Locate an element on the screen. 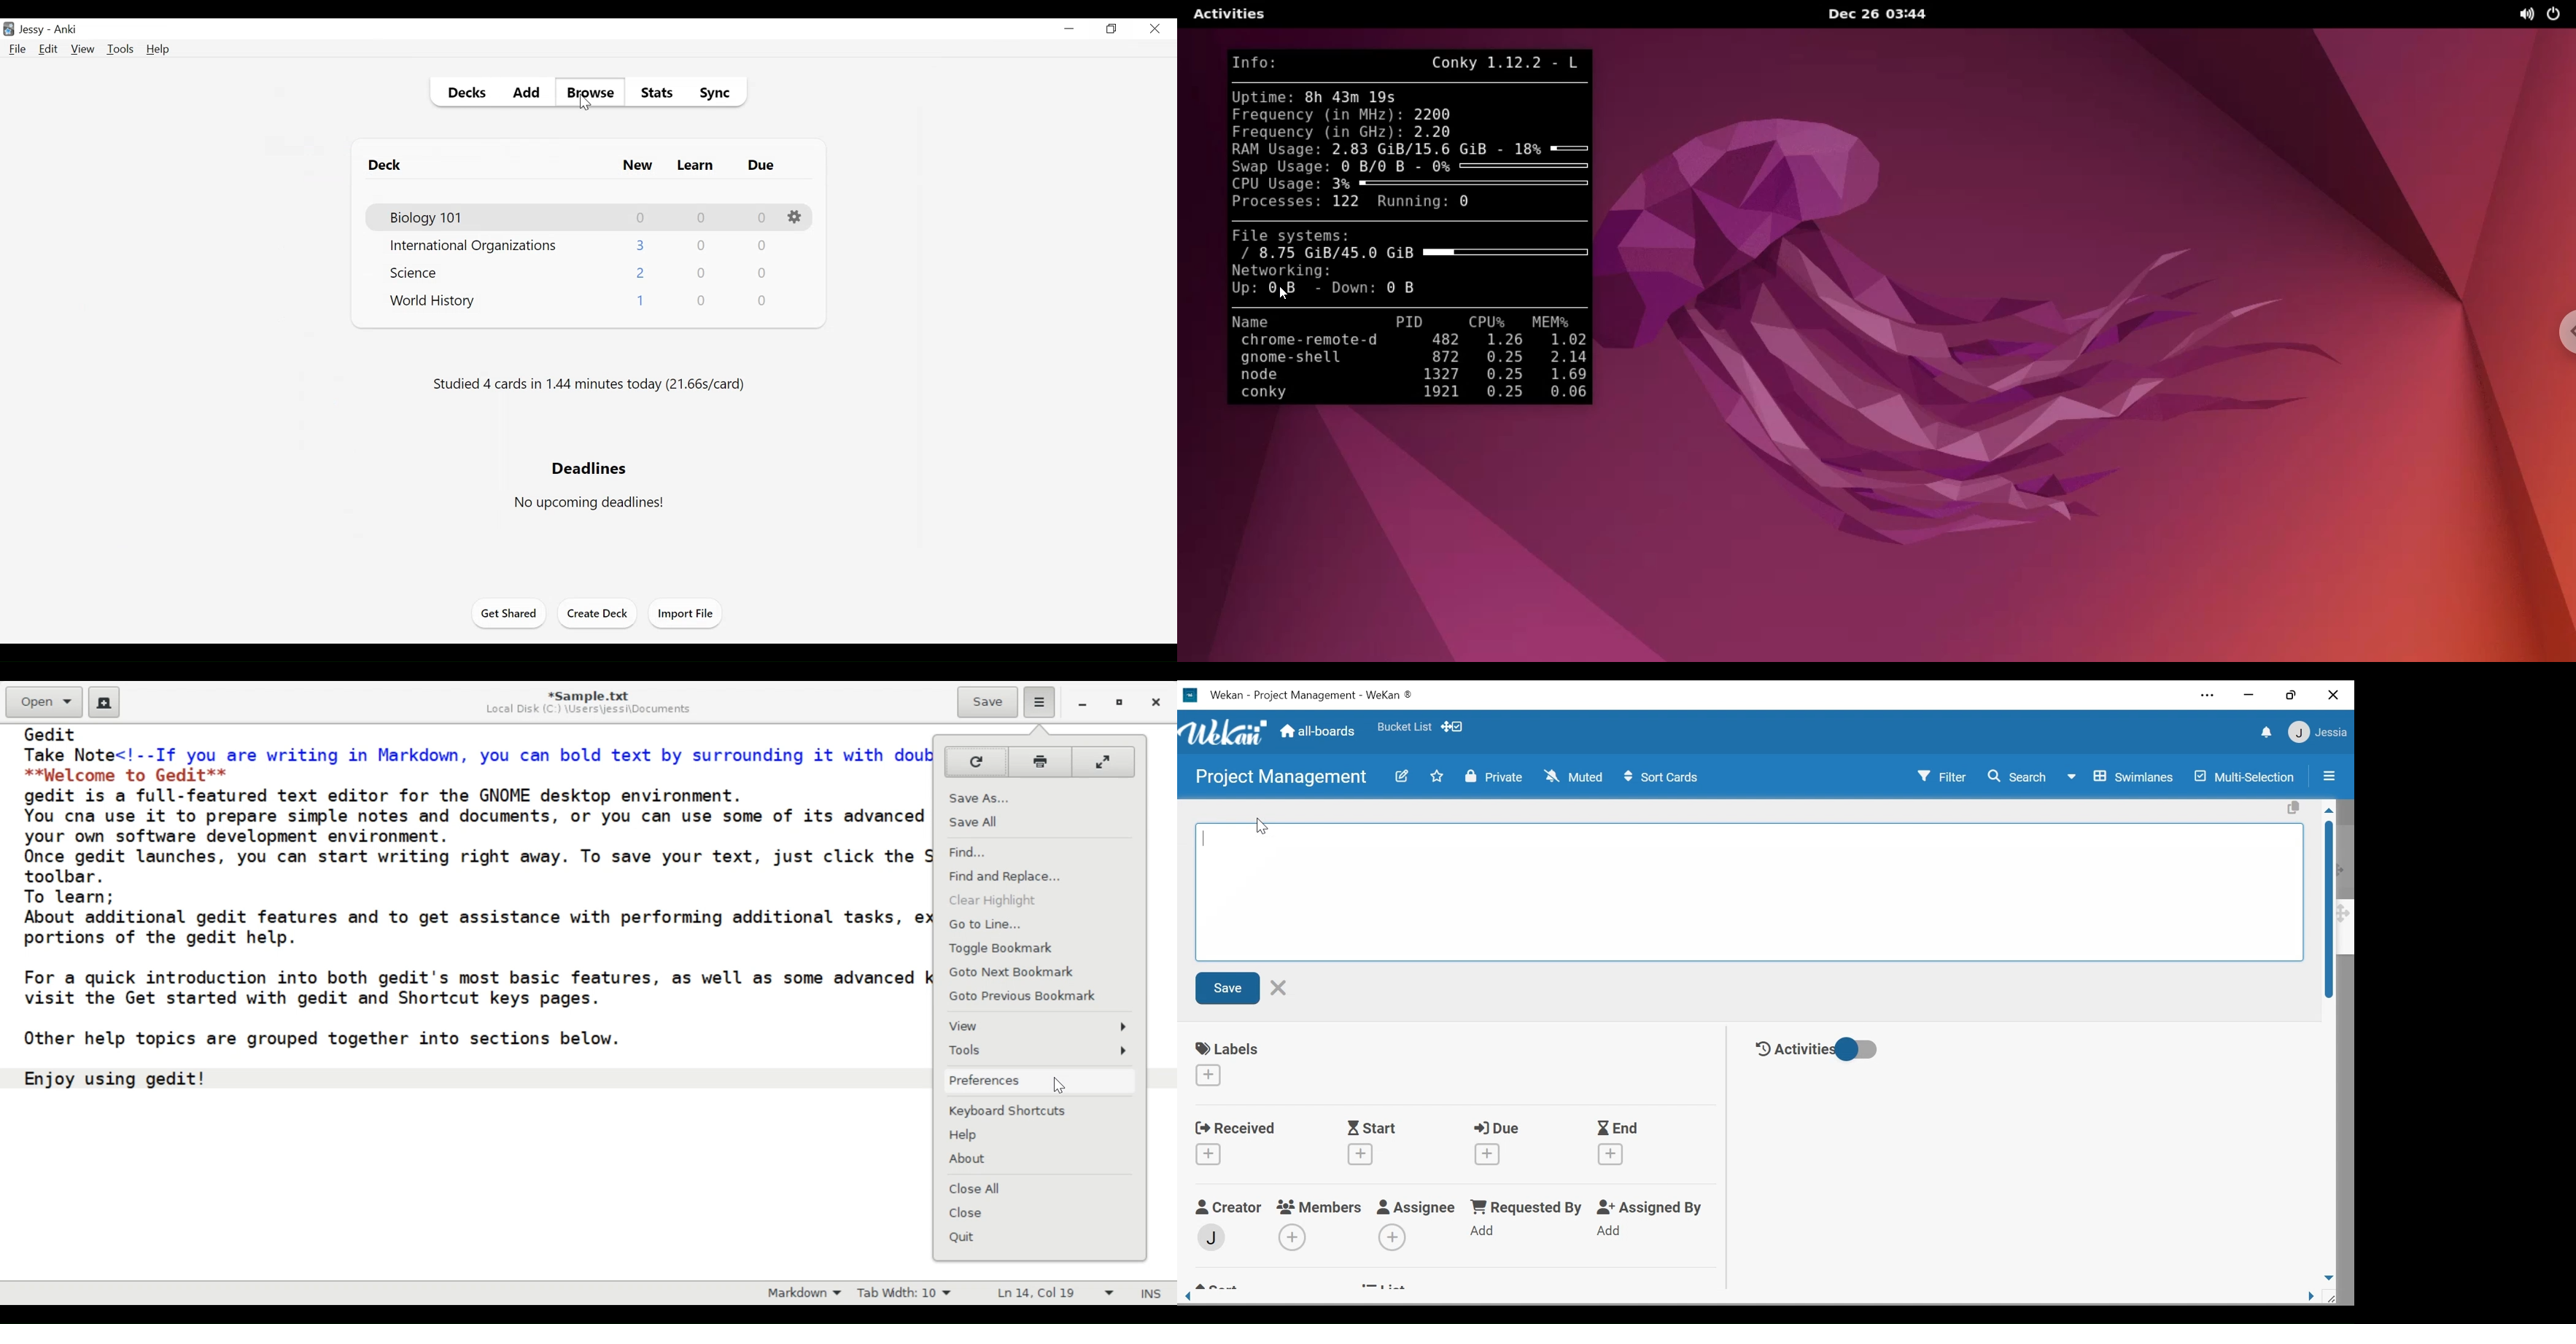  New Cards Count is located at coordinates (642, 272).